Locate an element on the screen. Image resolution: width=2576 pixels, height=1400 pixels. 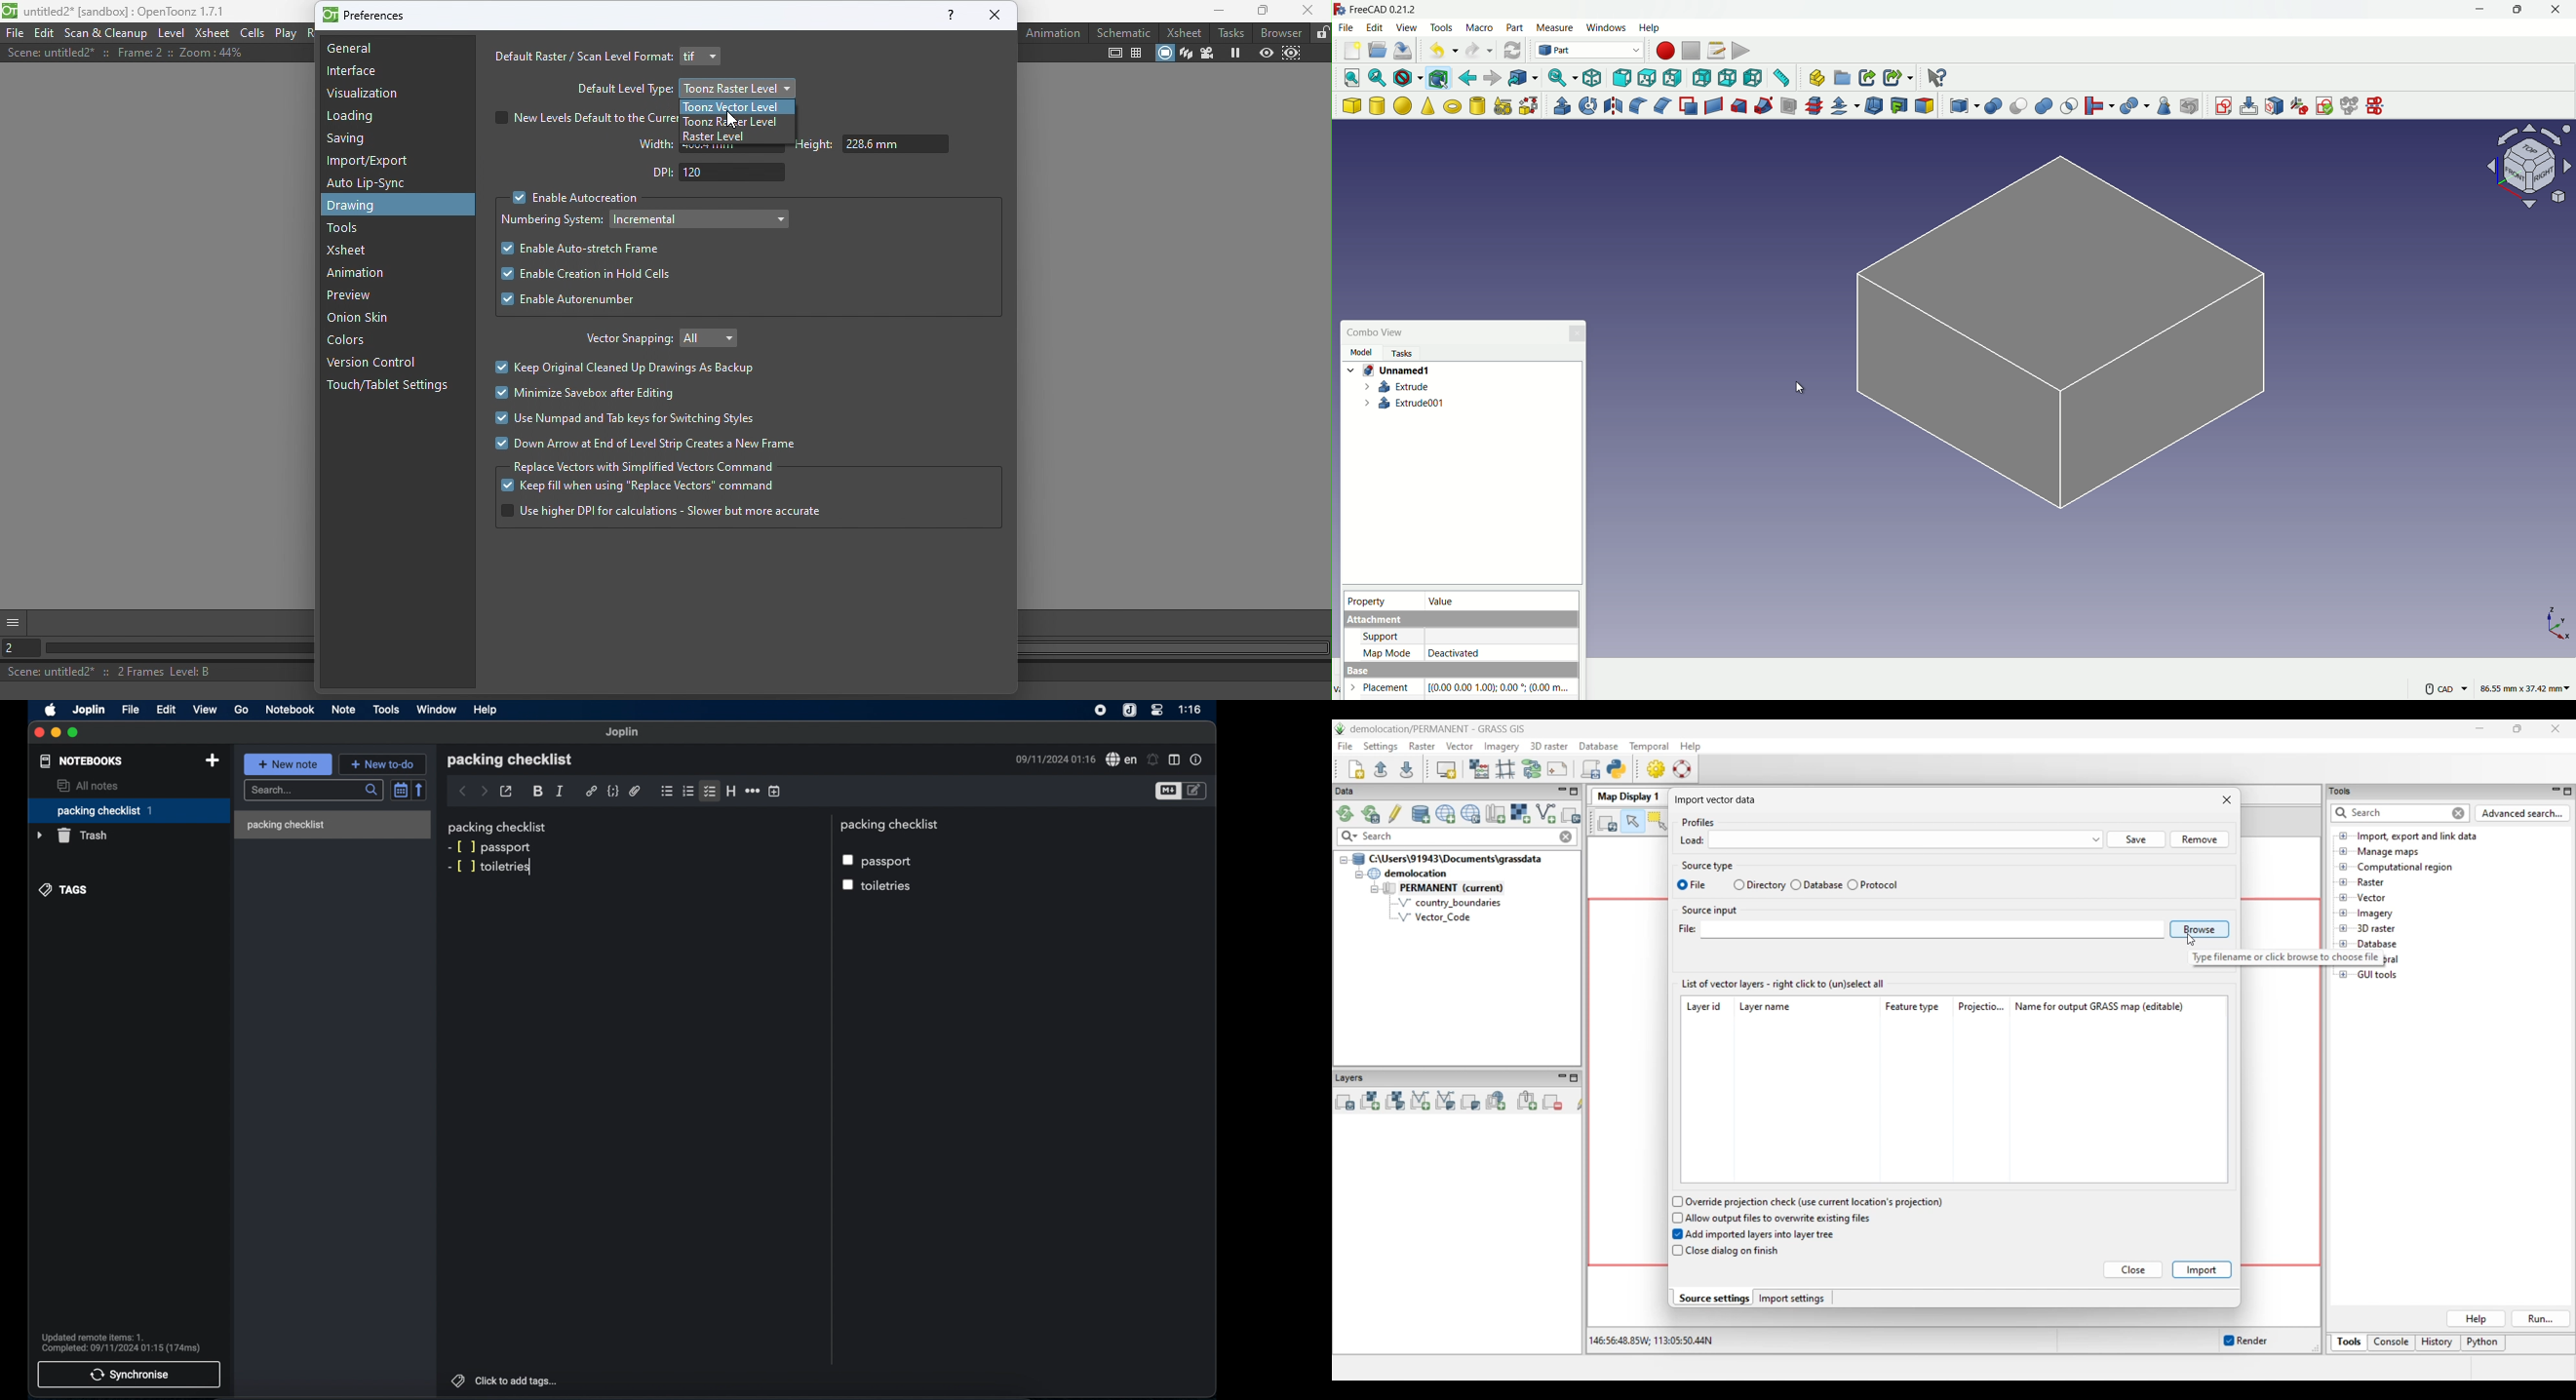
measure is located at coordinates (1783, 78).